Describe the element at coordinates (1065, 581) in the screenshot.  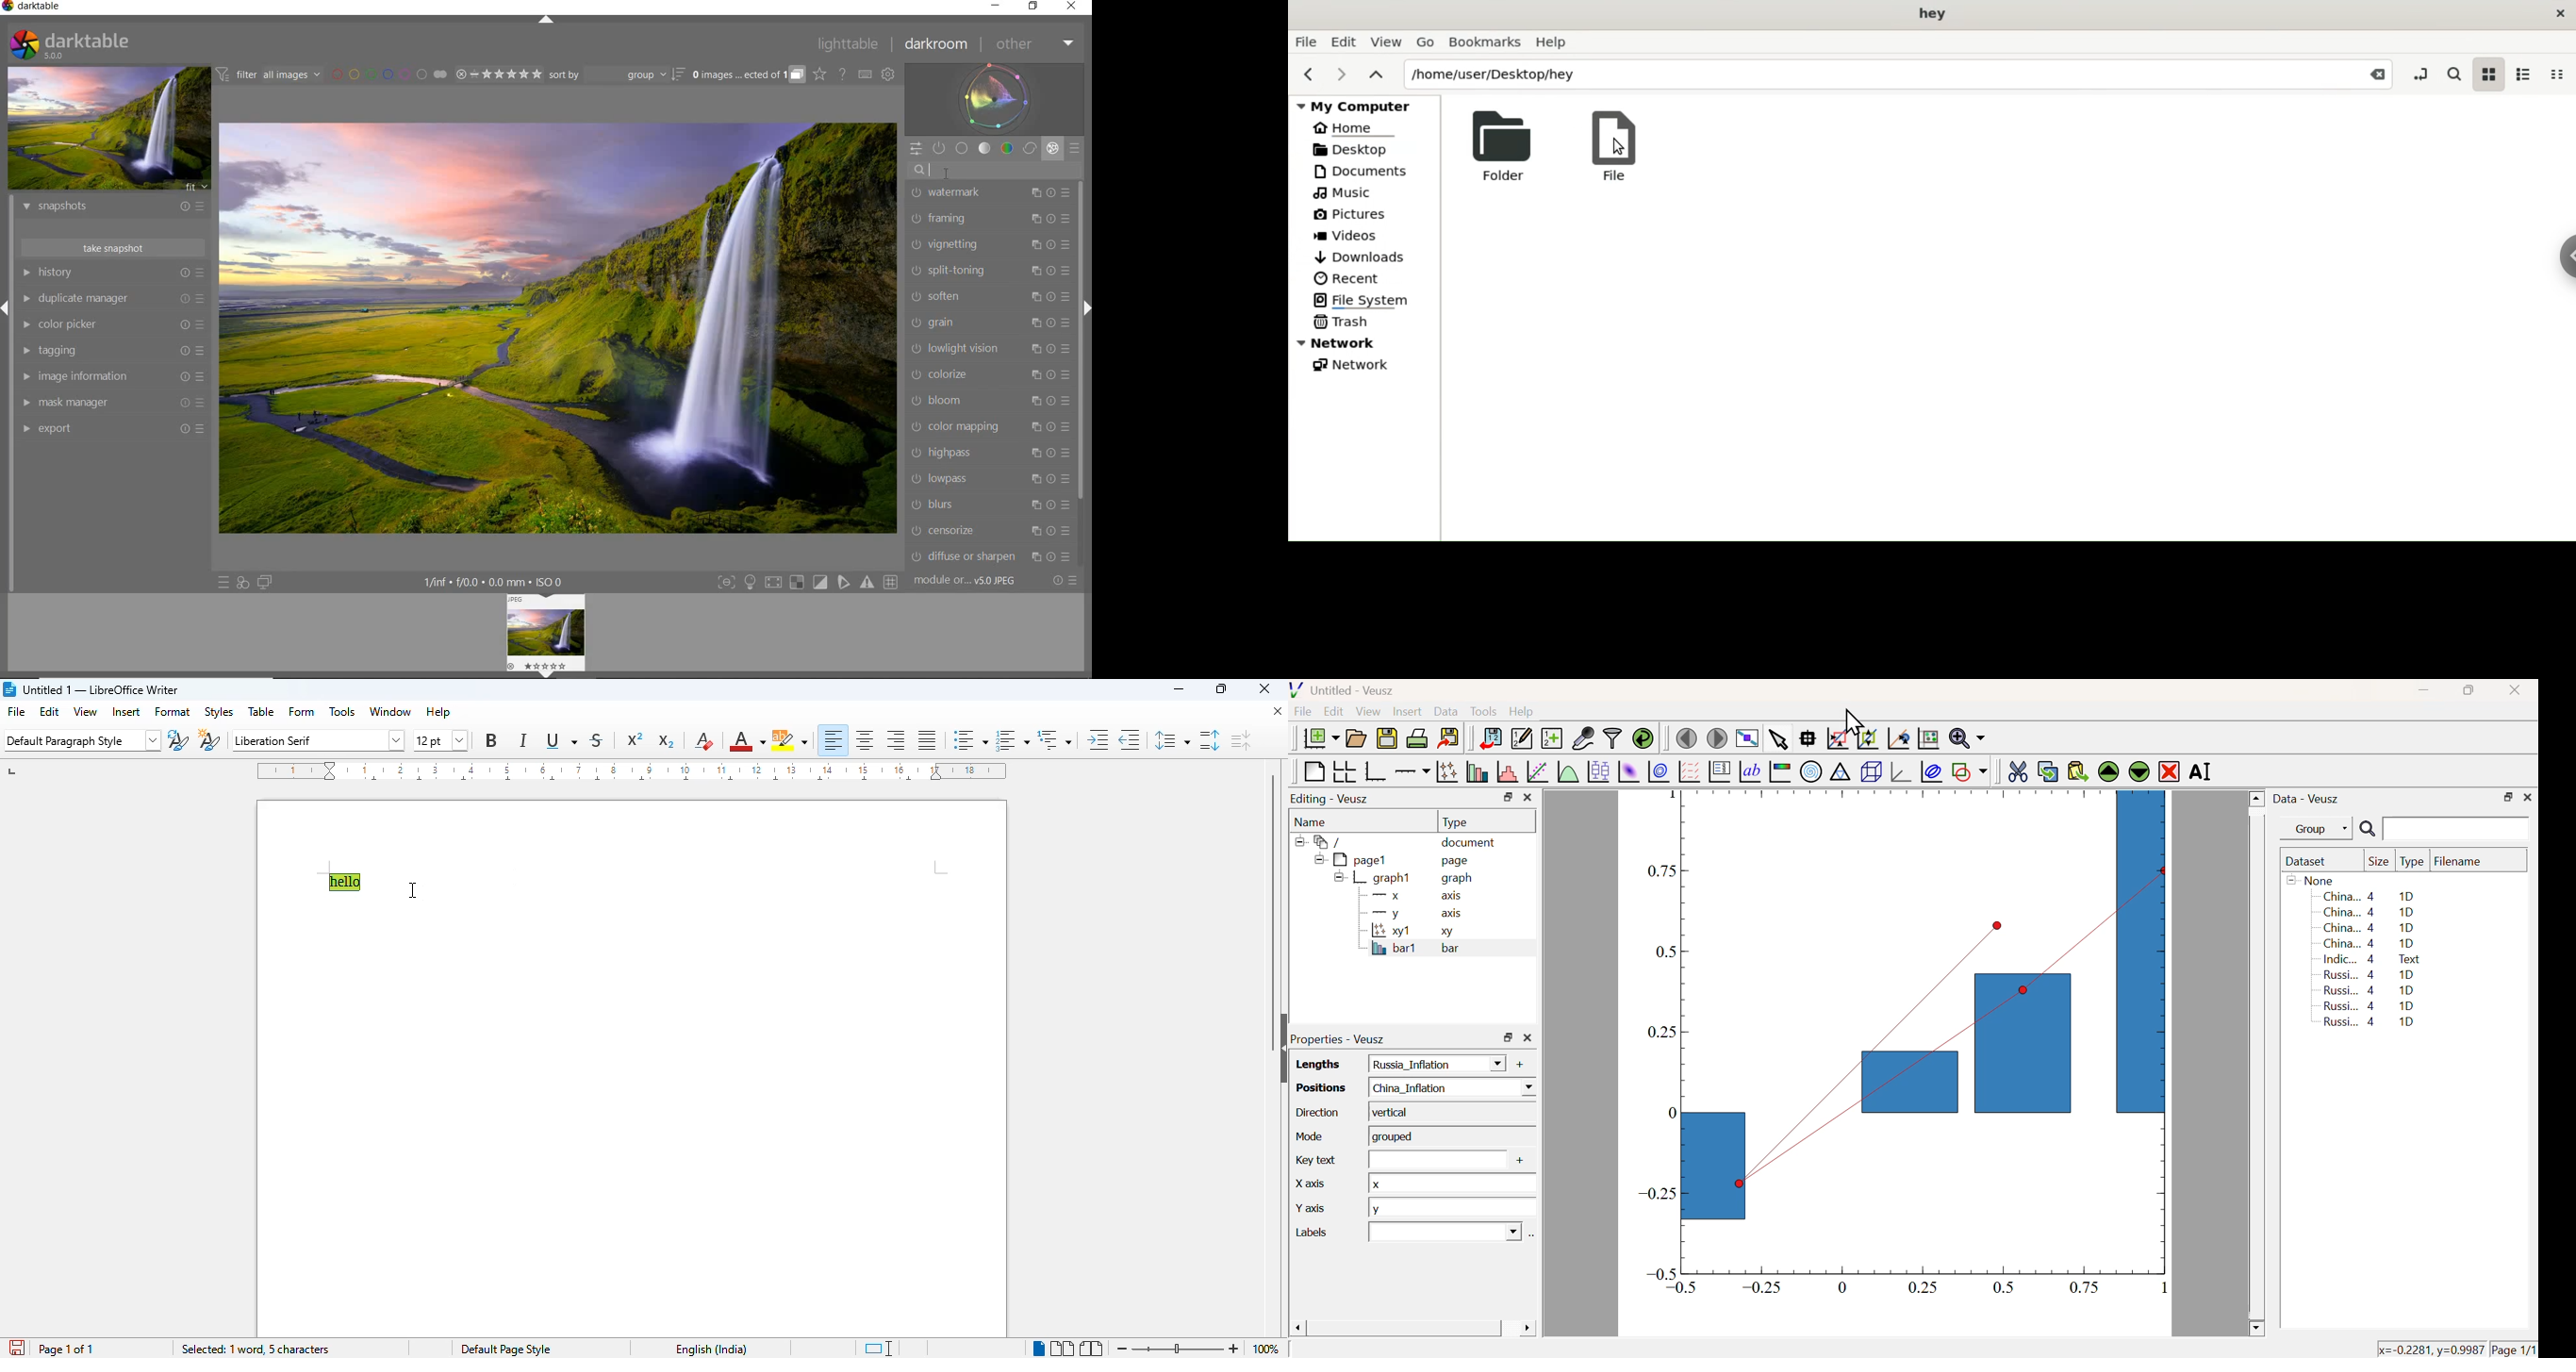
I see `RESET OR PRESETS & PREFERENCES` at that location.